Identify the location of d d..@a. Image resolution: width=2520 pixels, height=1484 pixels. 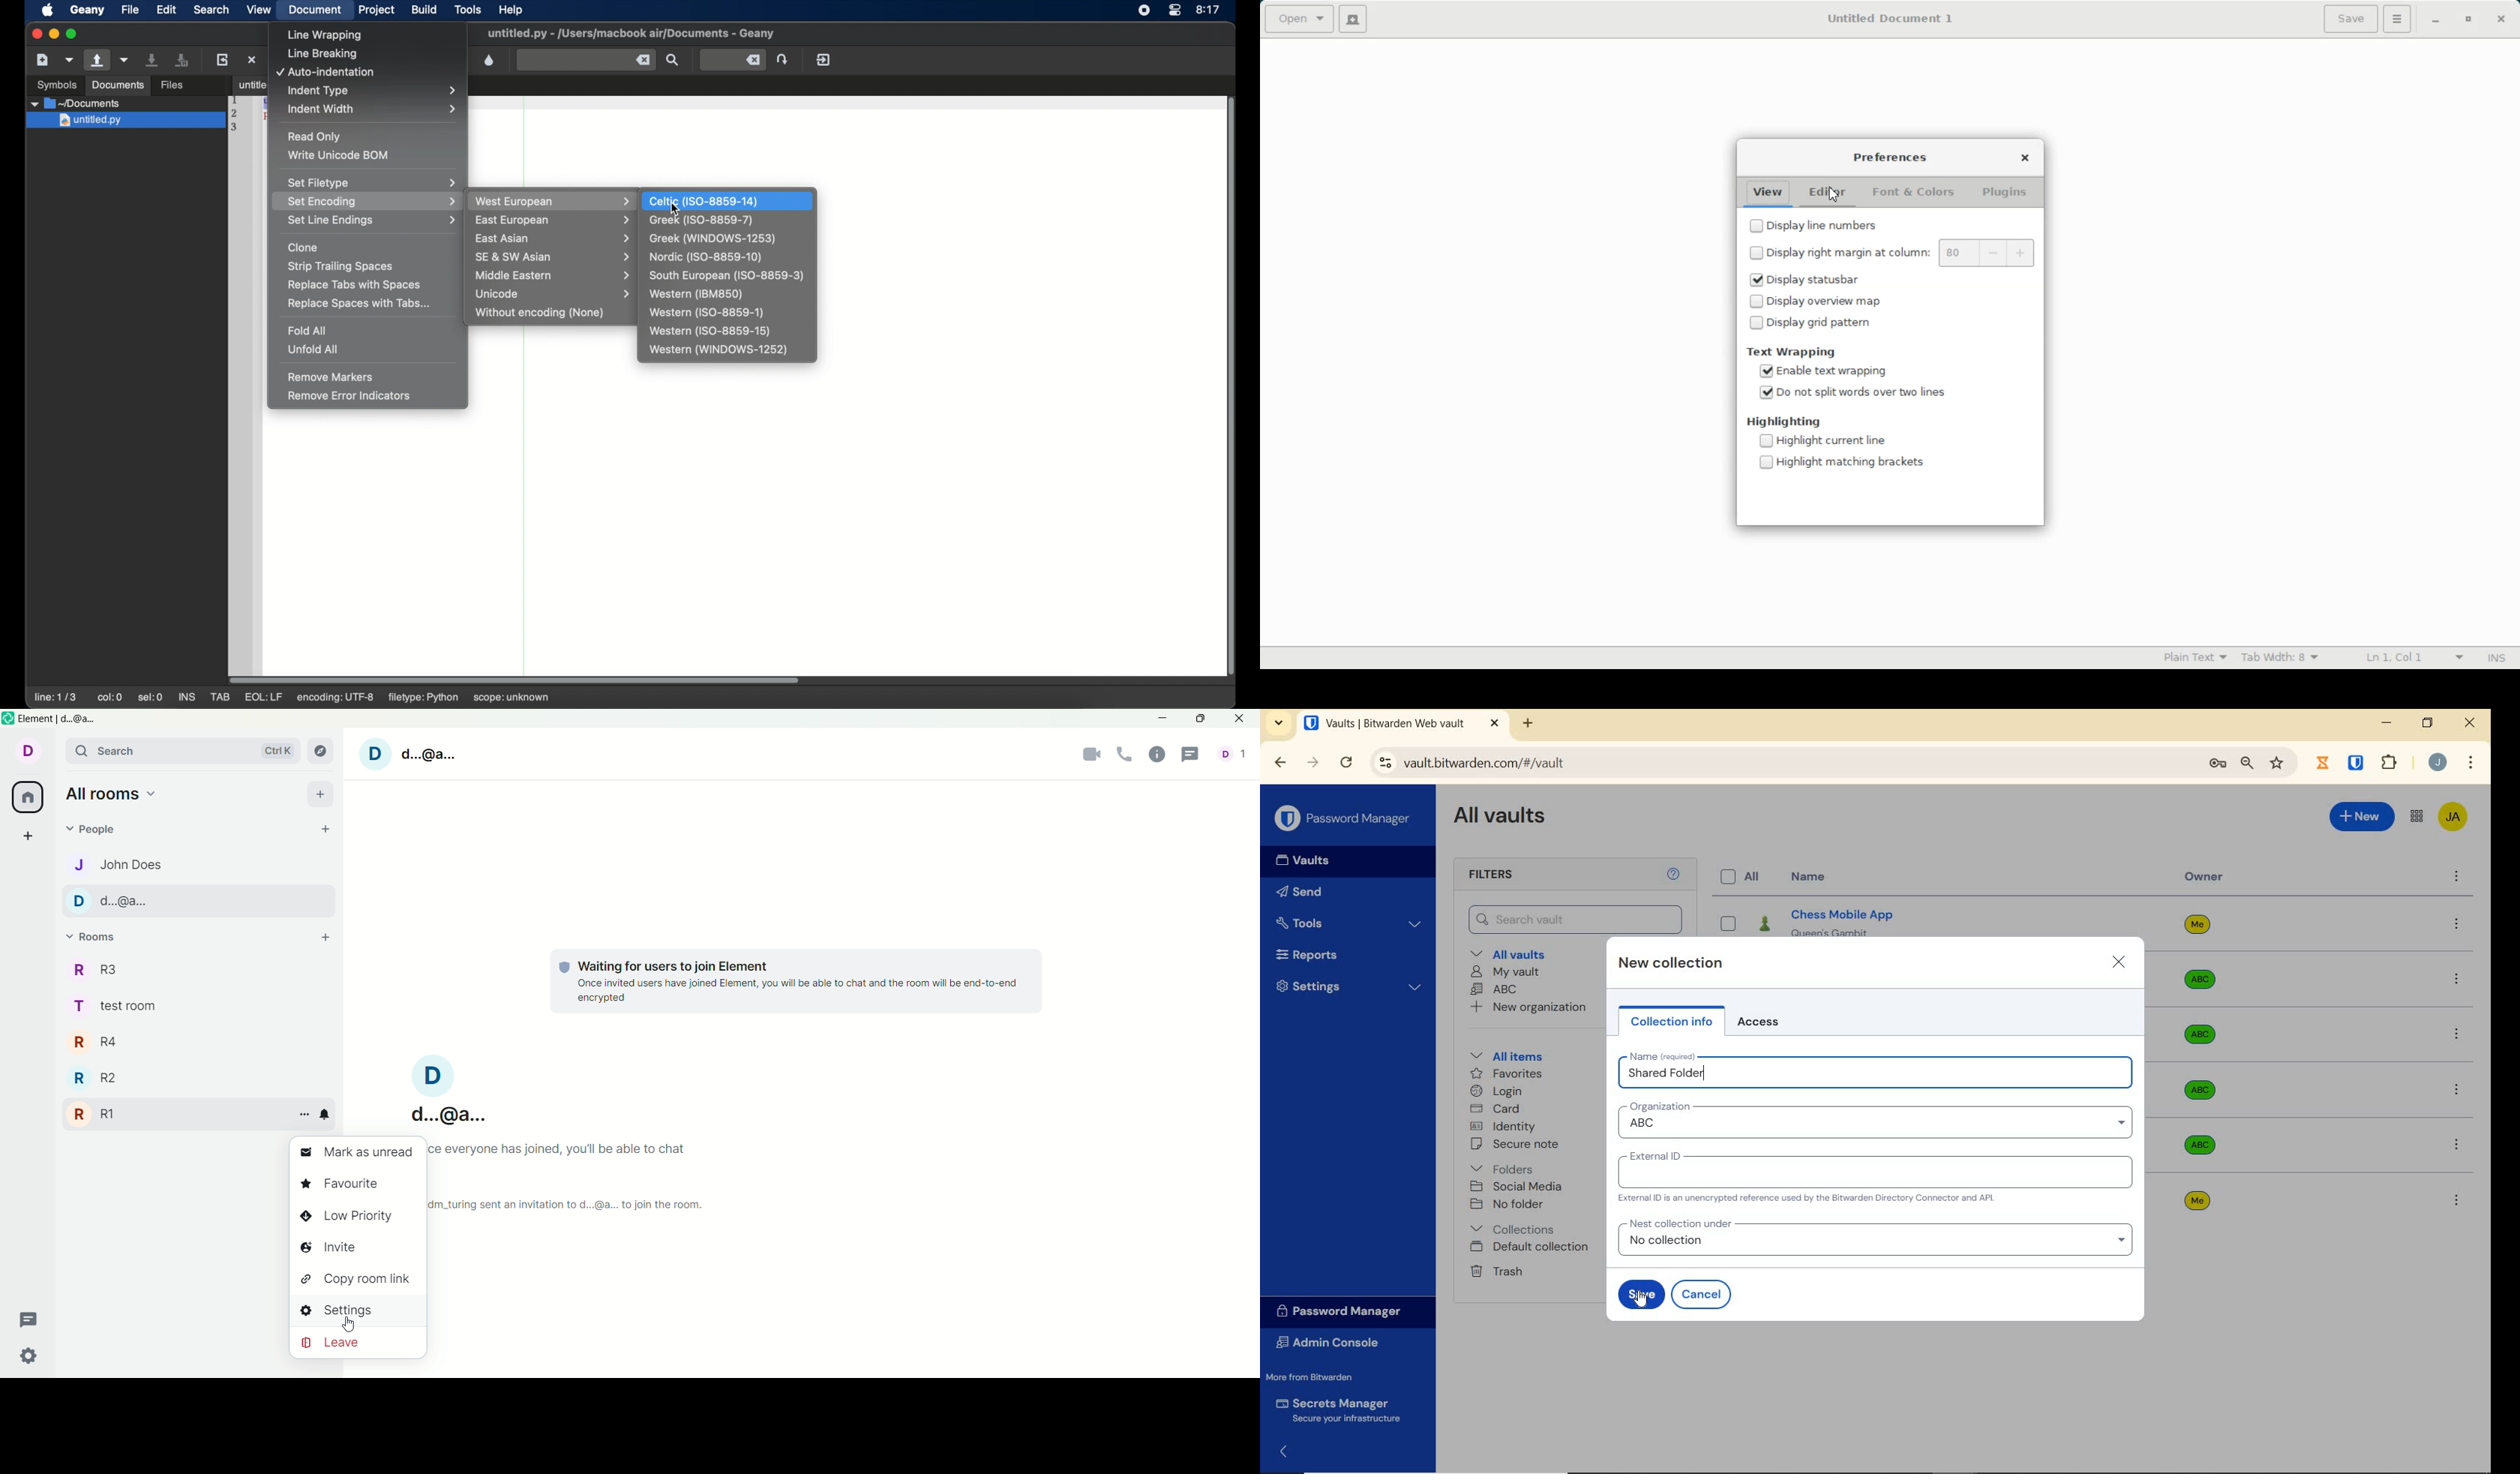
(200, 901).